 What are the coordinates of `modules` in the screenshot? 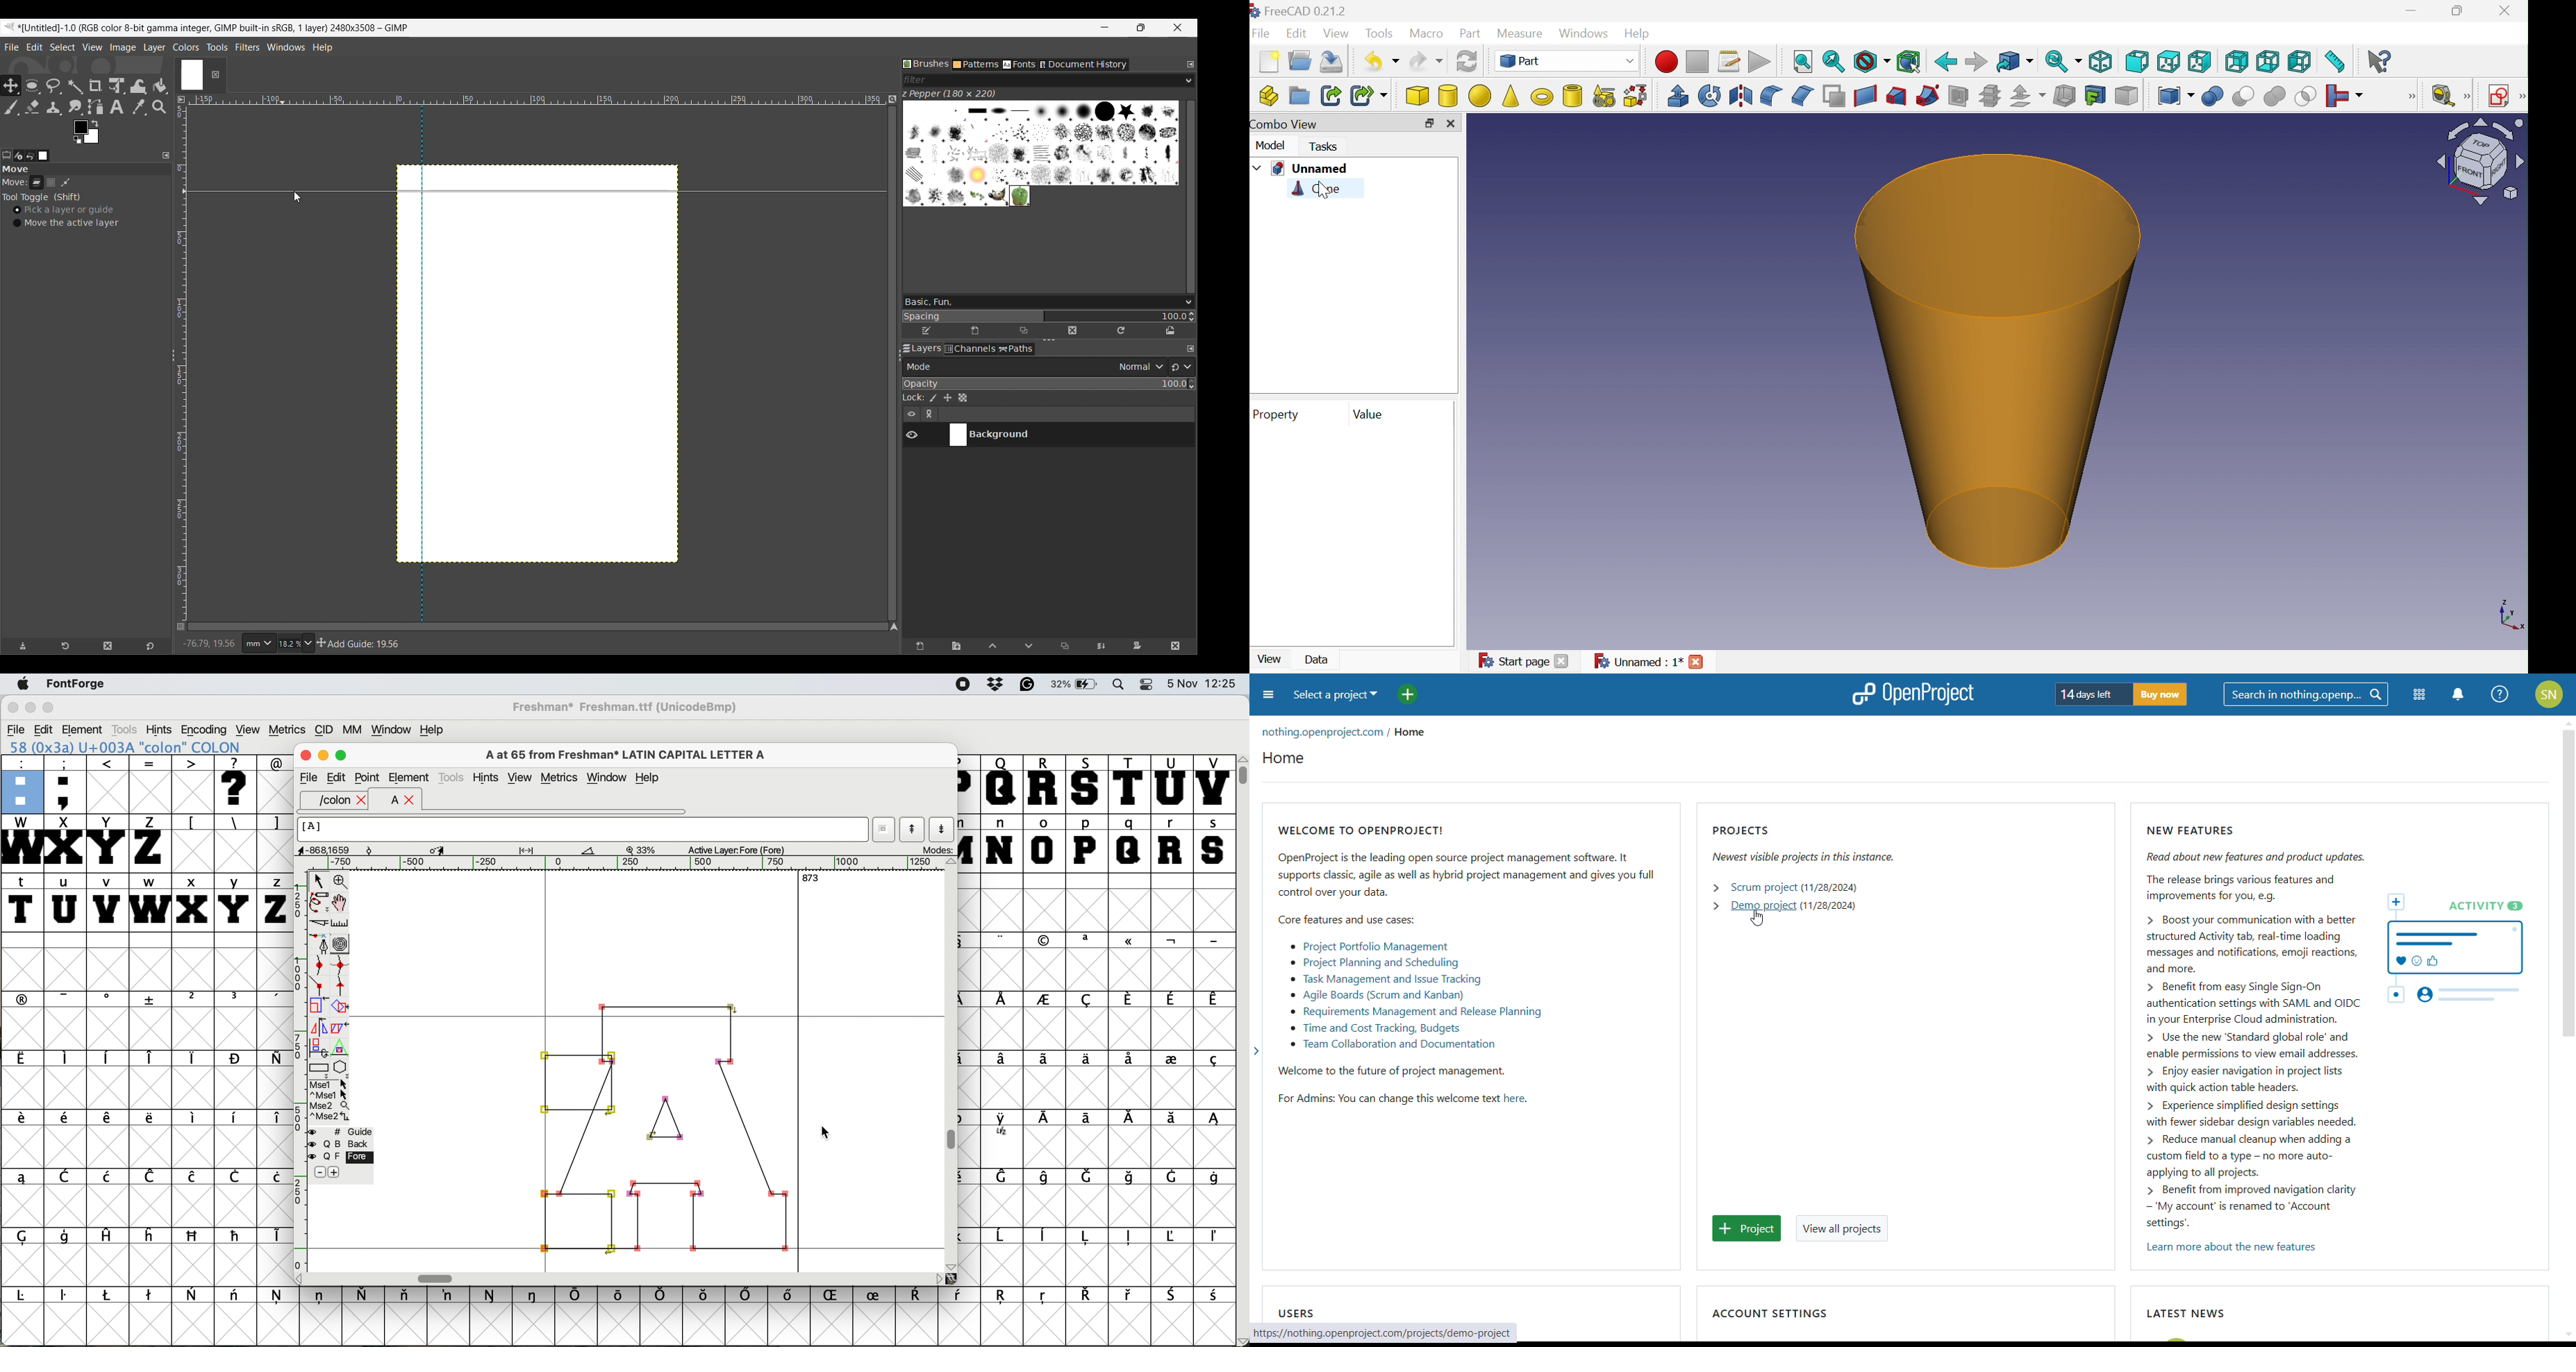 It's located at (2420, 695).